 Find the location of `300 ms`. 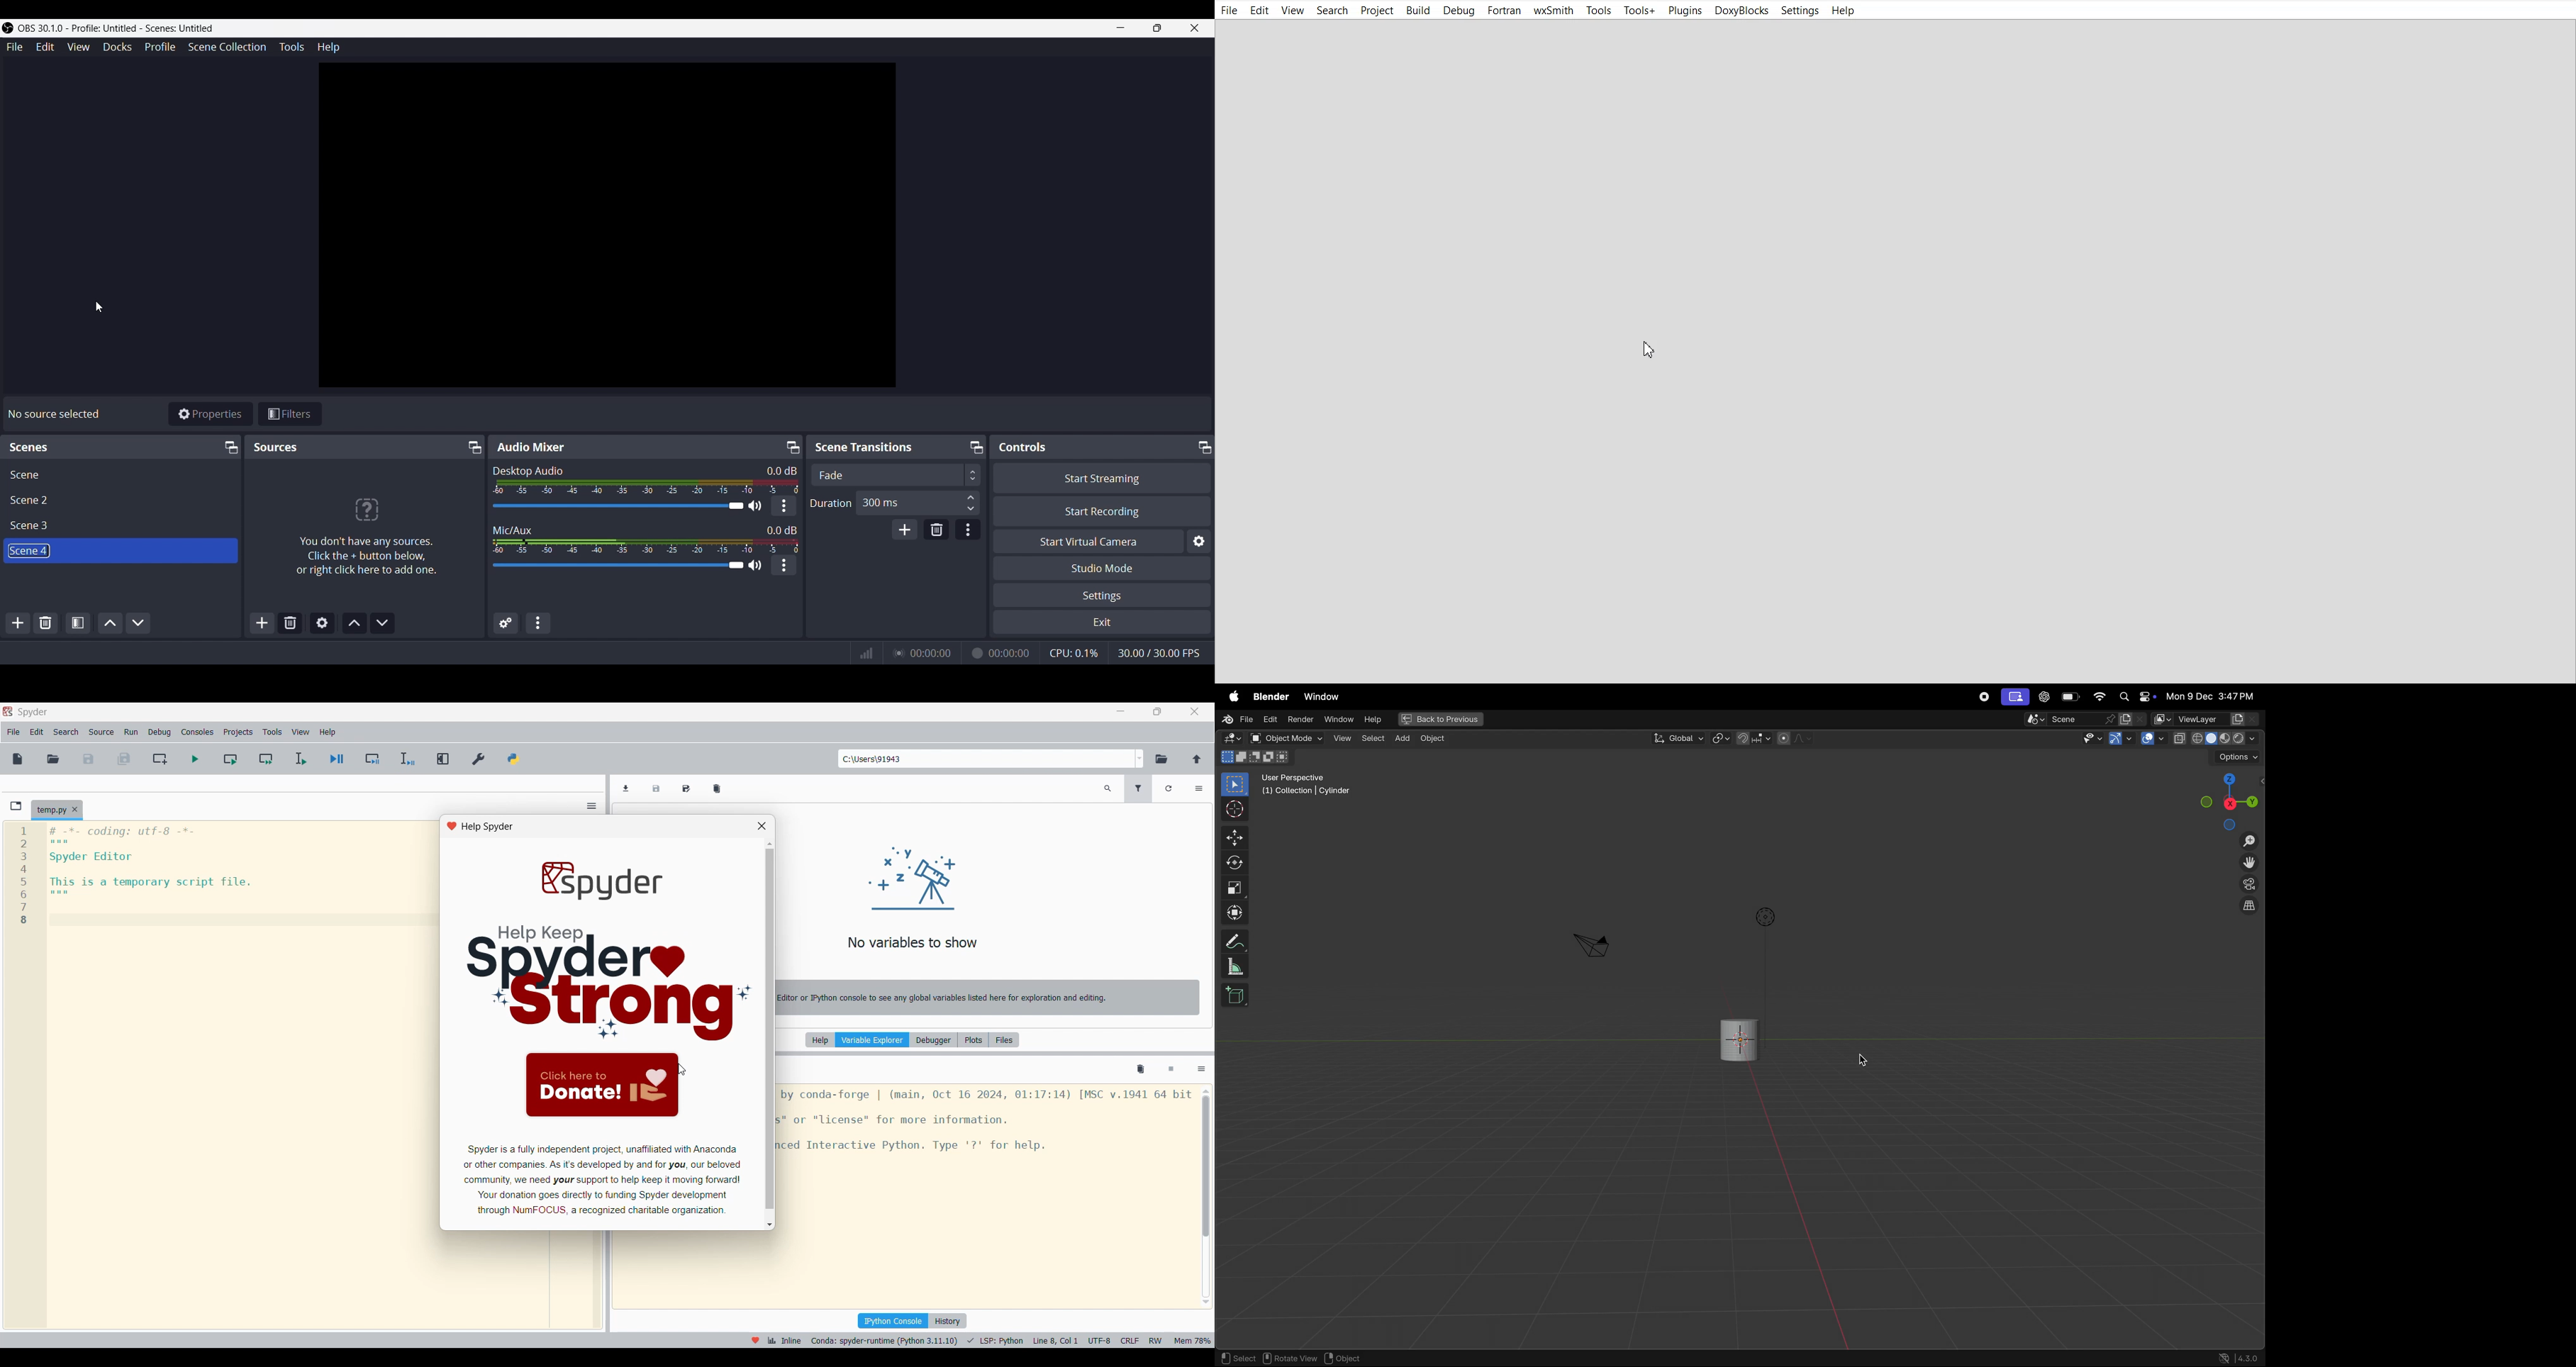

300 ms is located at coordinates (880, 502).